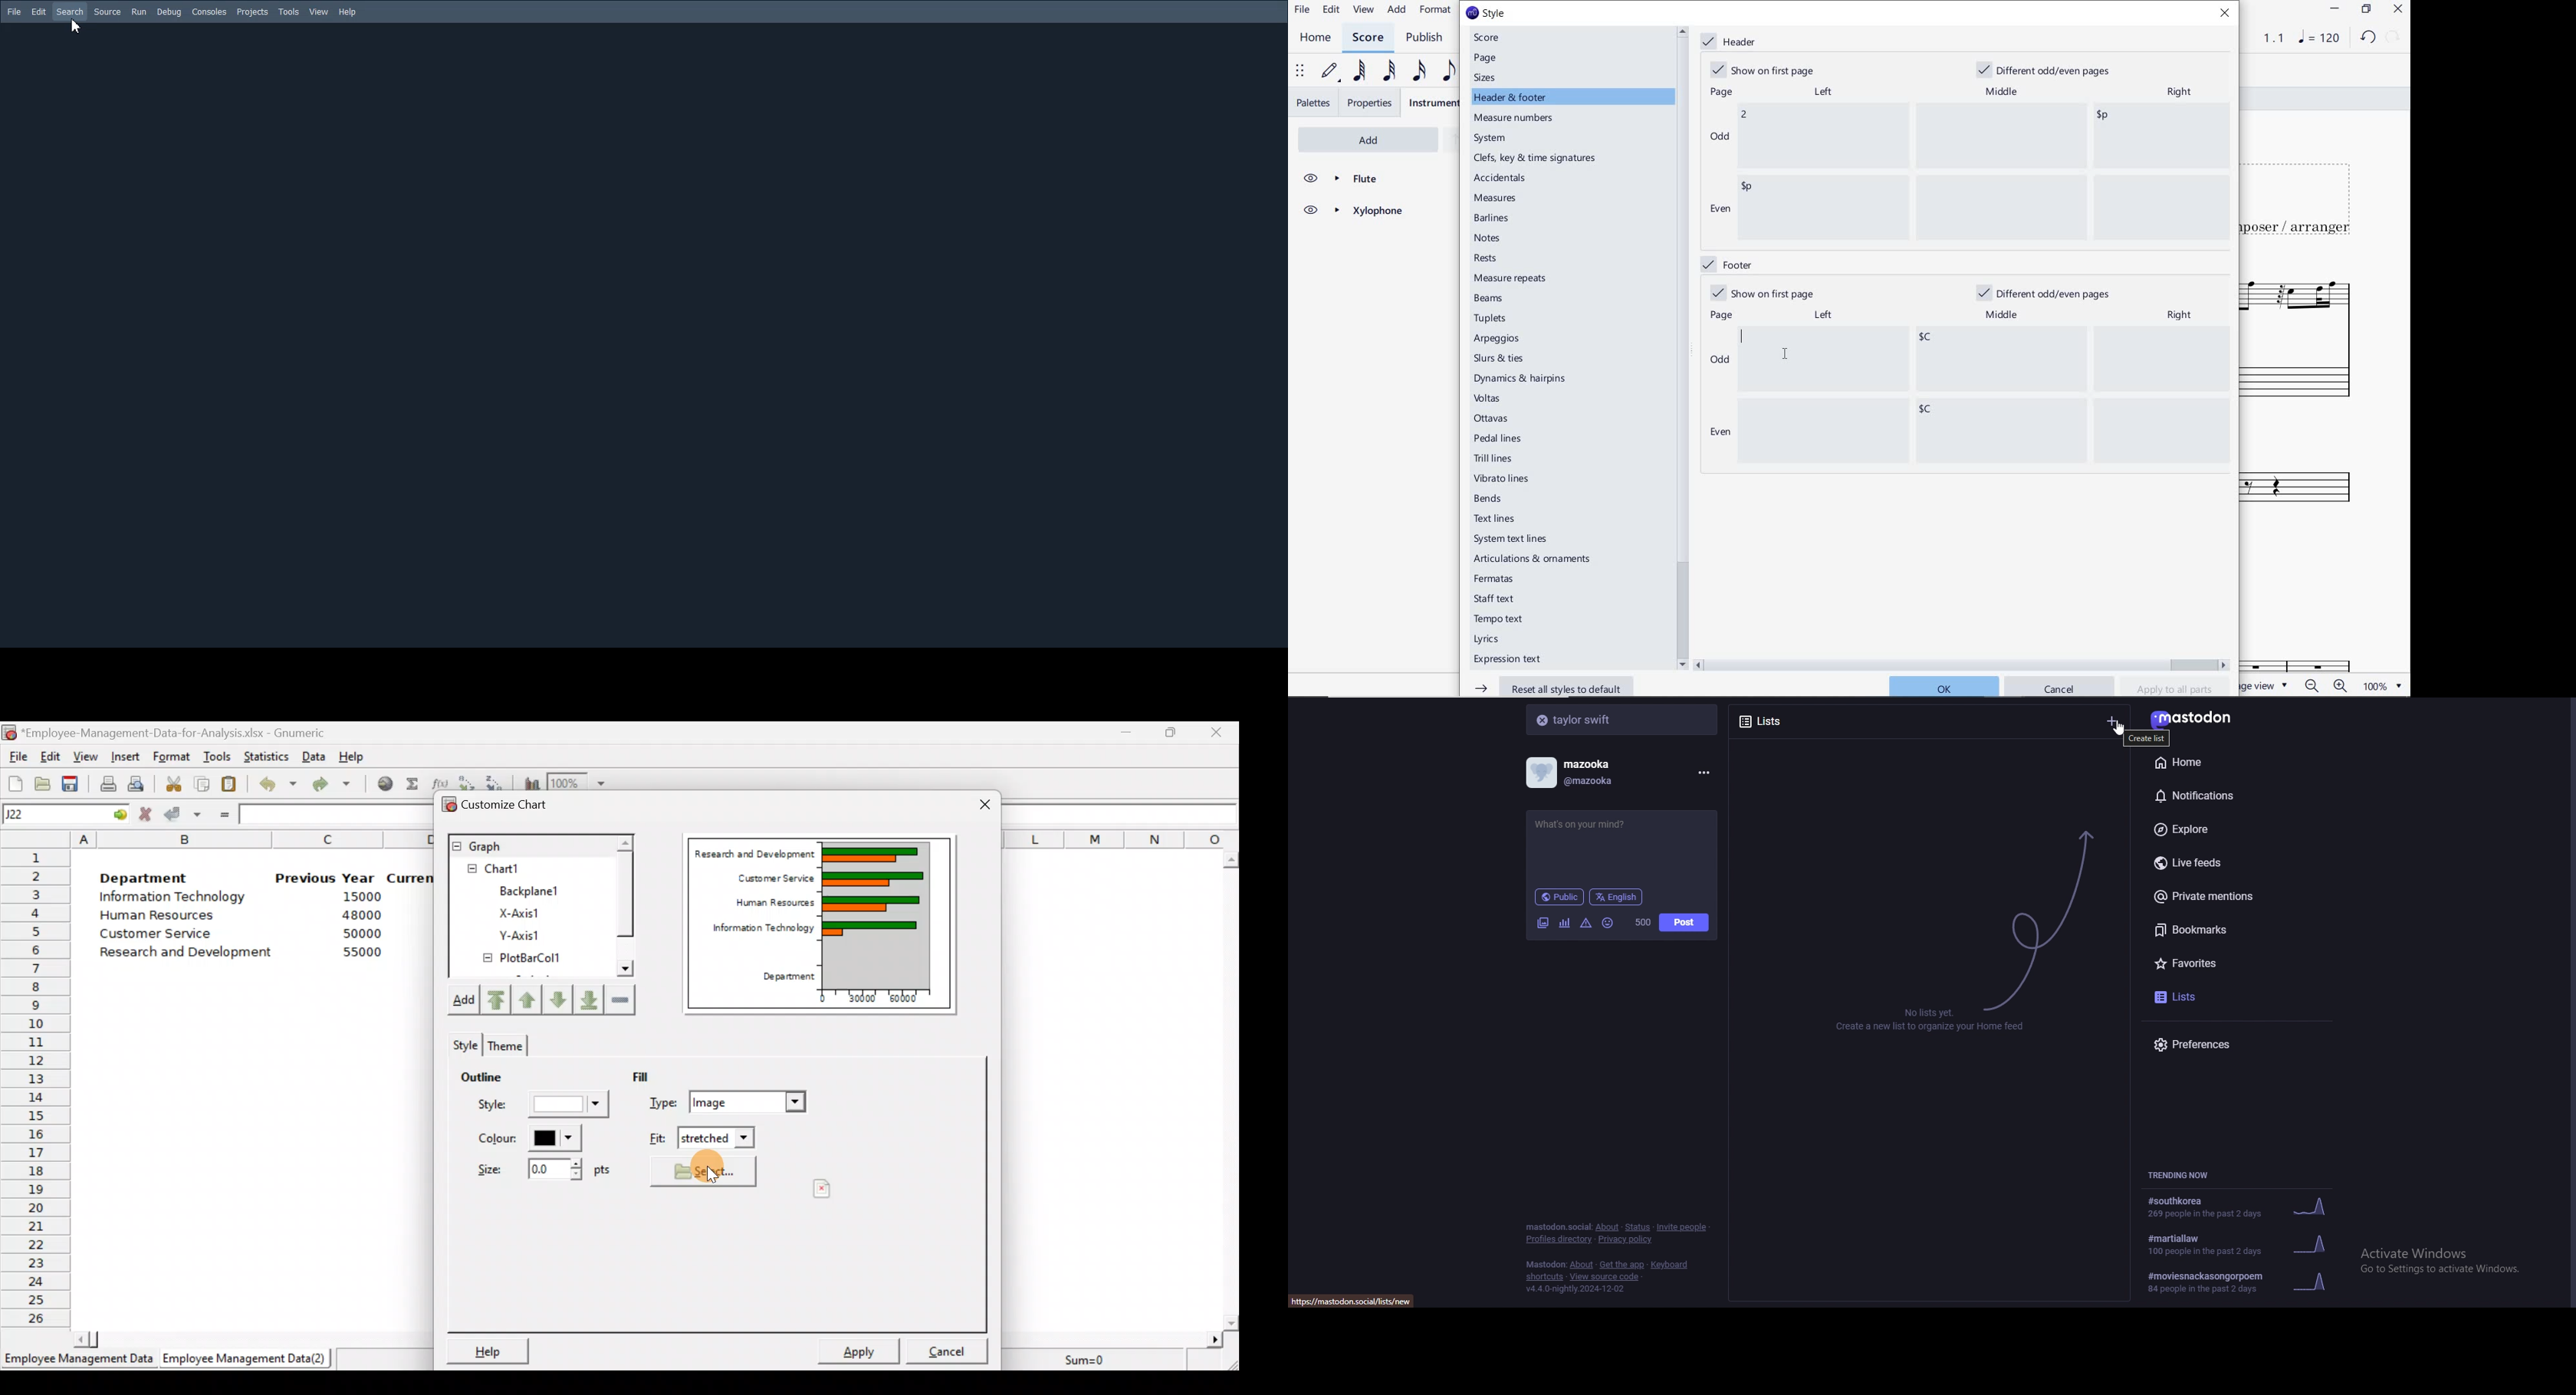  Describe the element at coordinates (150, 934) in the screenshot. I see `Customer Service` at that location.